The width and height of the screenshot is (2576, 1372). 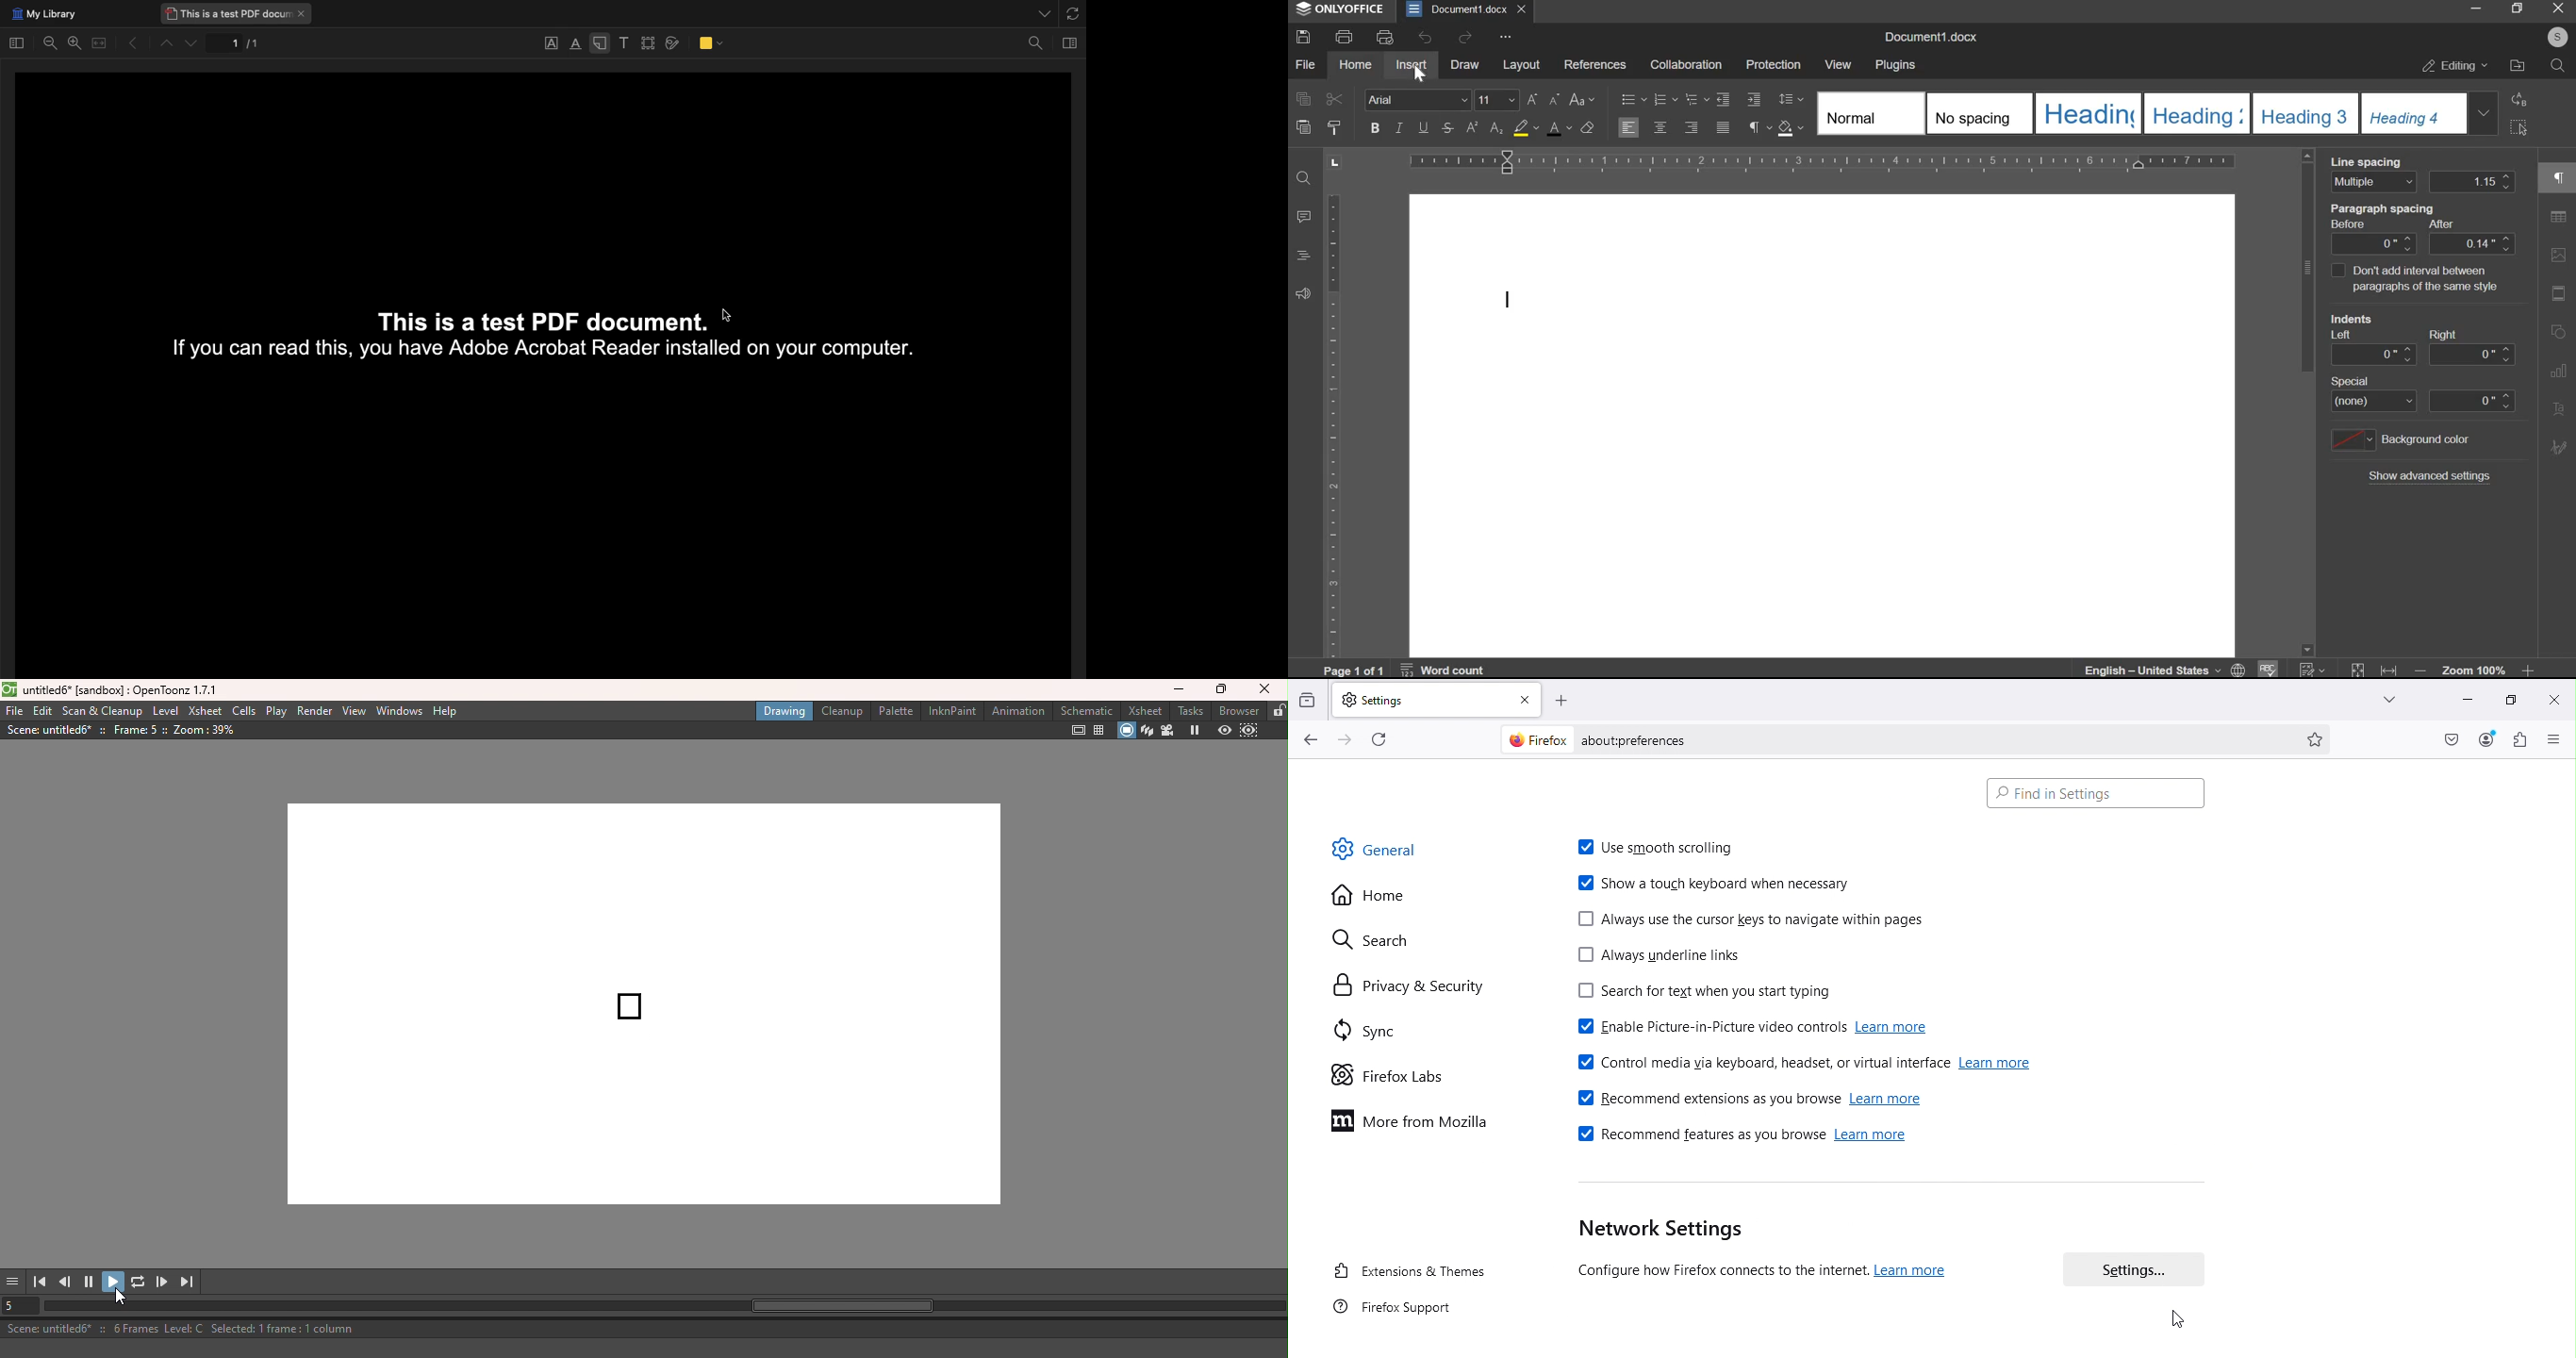 I want to click on more, so click(x=1504, y=36).